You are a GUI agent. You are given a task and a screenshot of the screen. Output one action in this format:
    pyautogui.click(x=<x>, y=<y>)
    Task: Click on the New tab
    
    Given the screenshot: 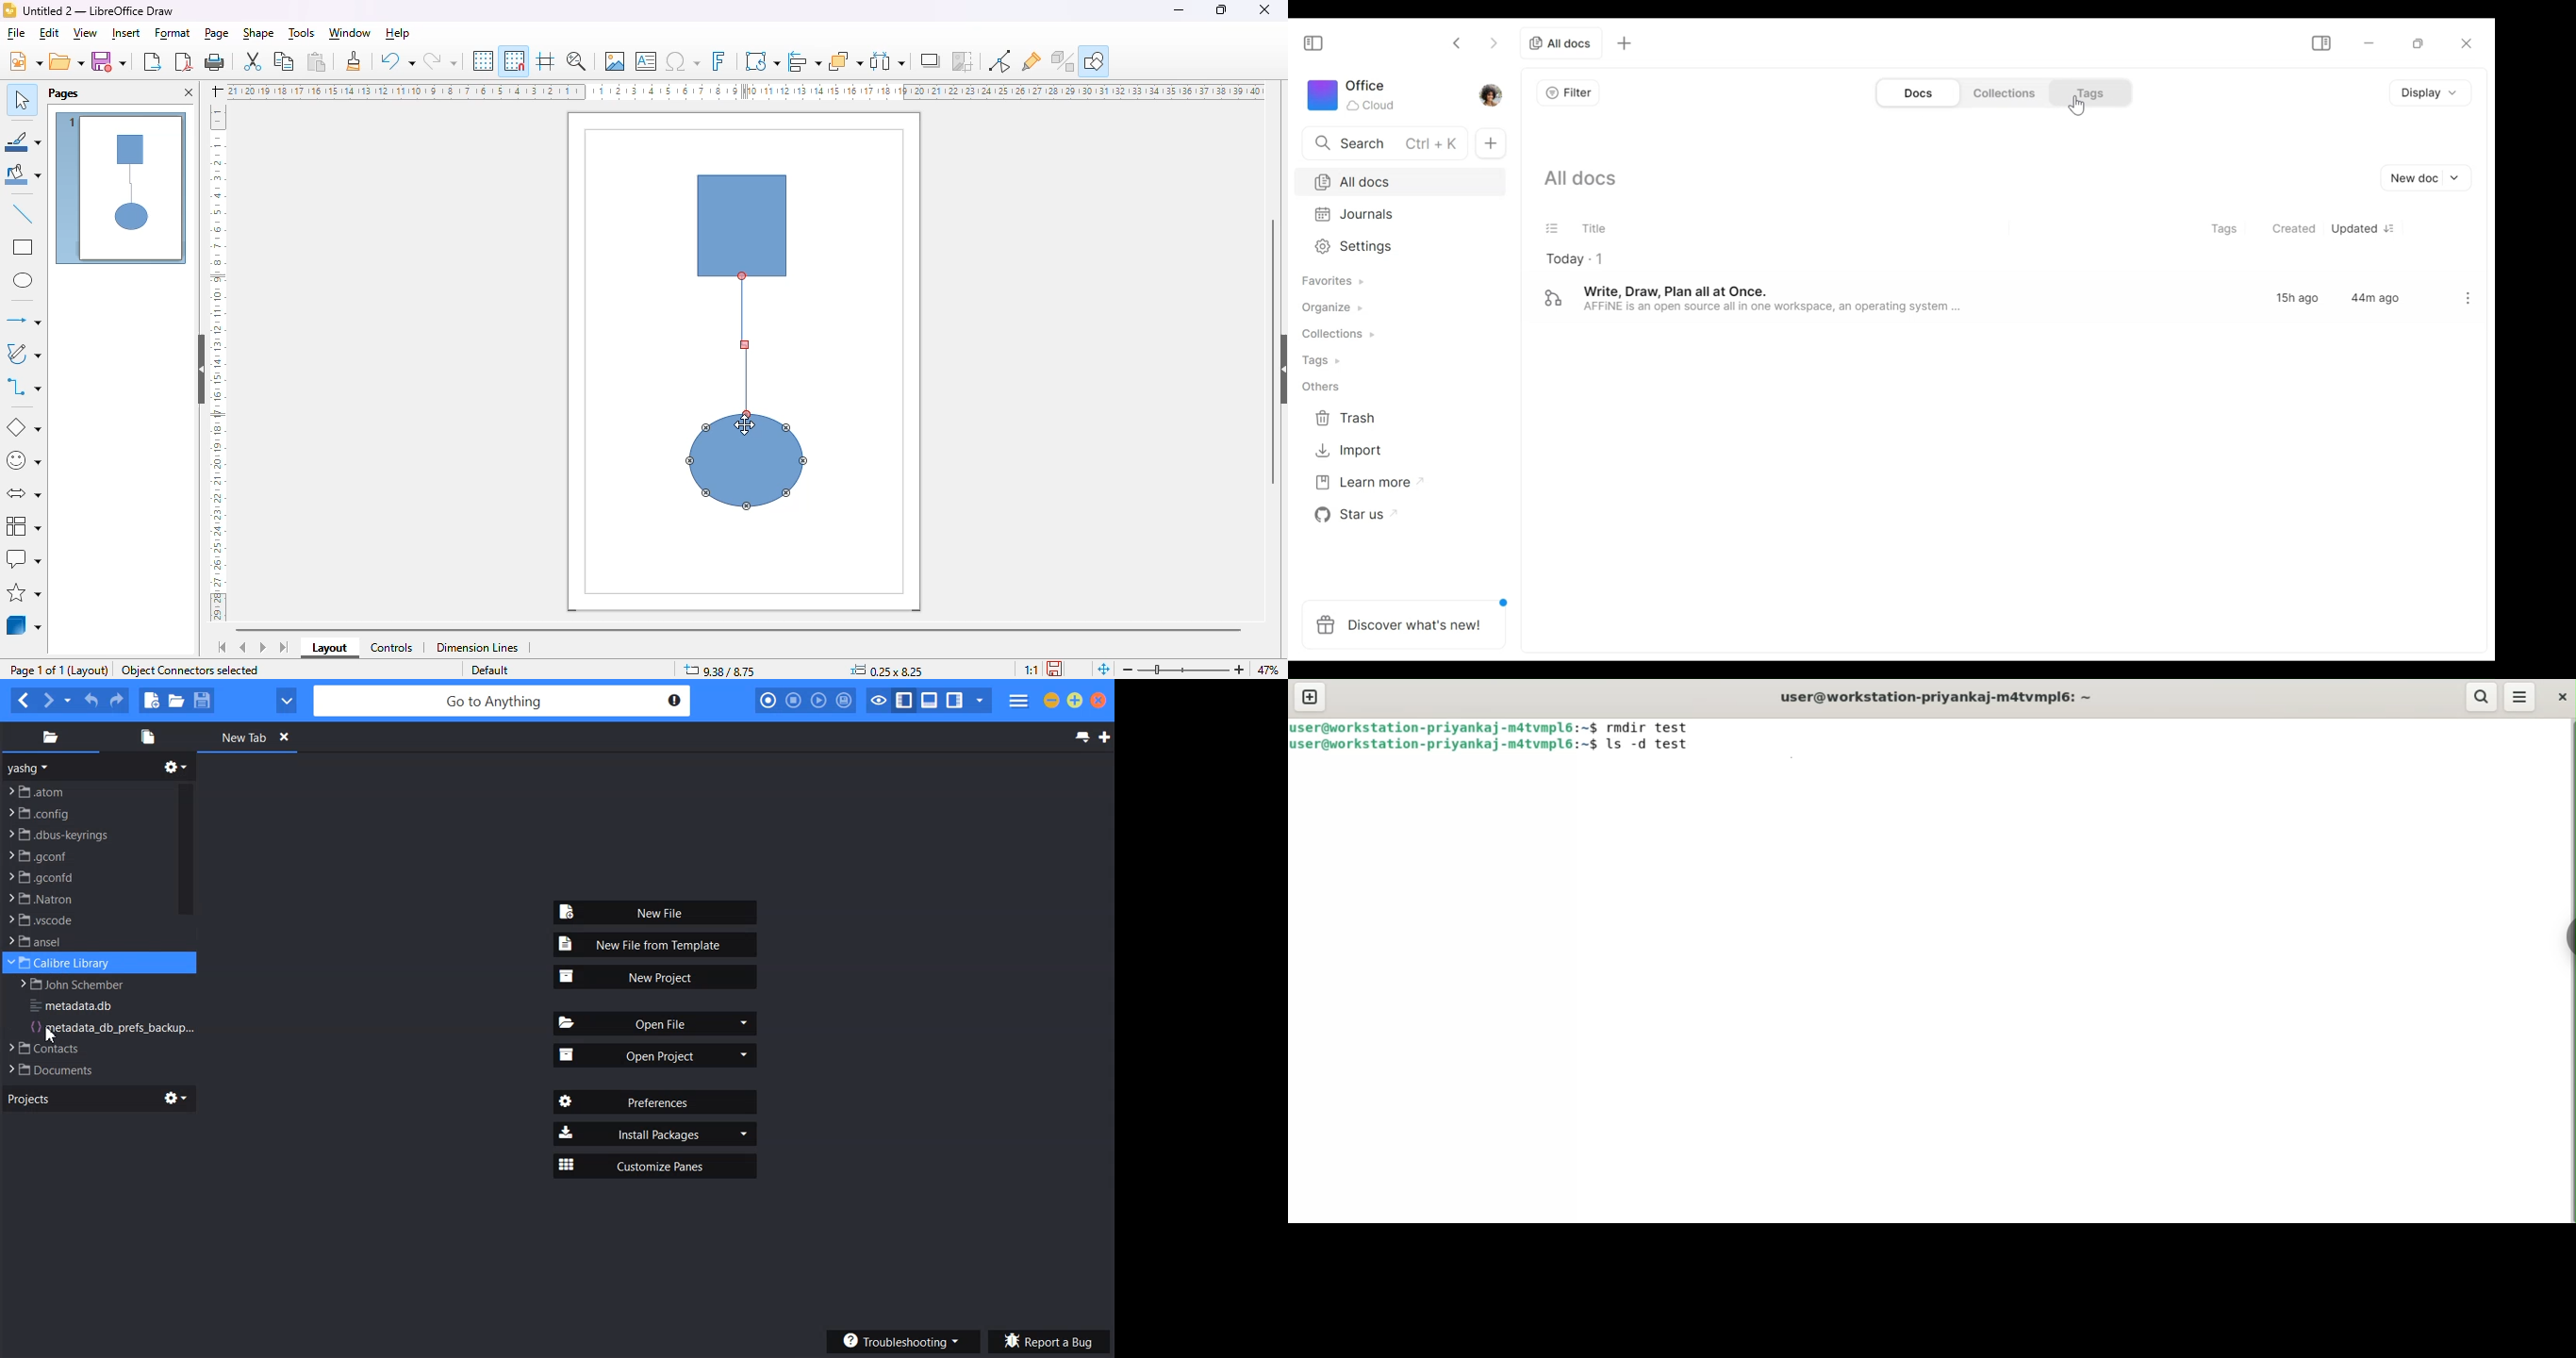 What is the action you would take?
    pyautogui.click(x=1627, y=43)
    